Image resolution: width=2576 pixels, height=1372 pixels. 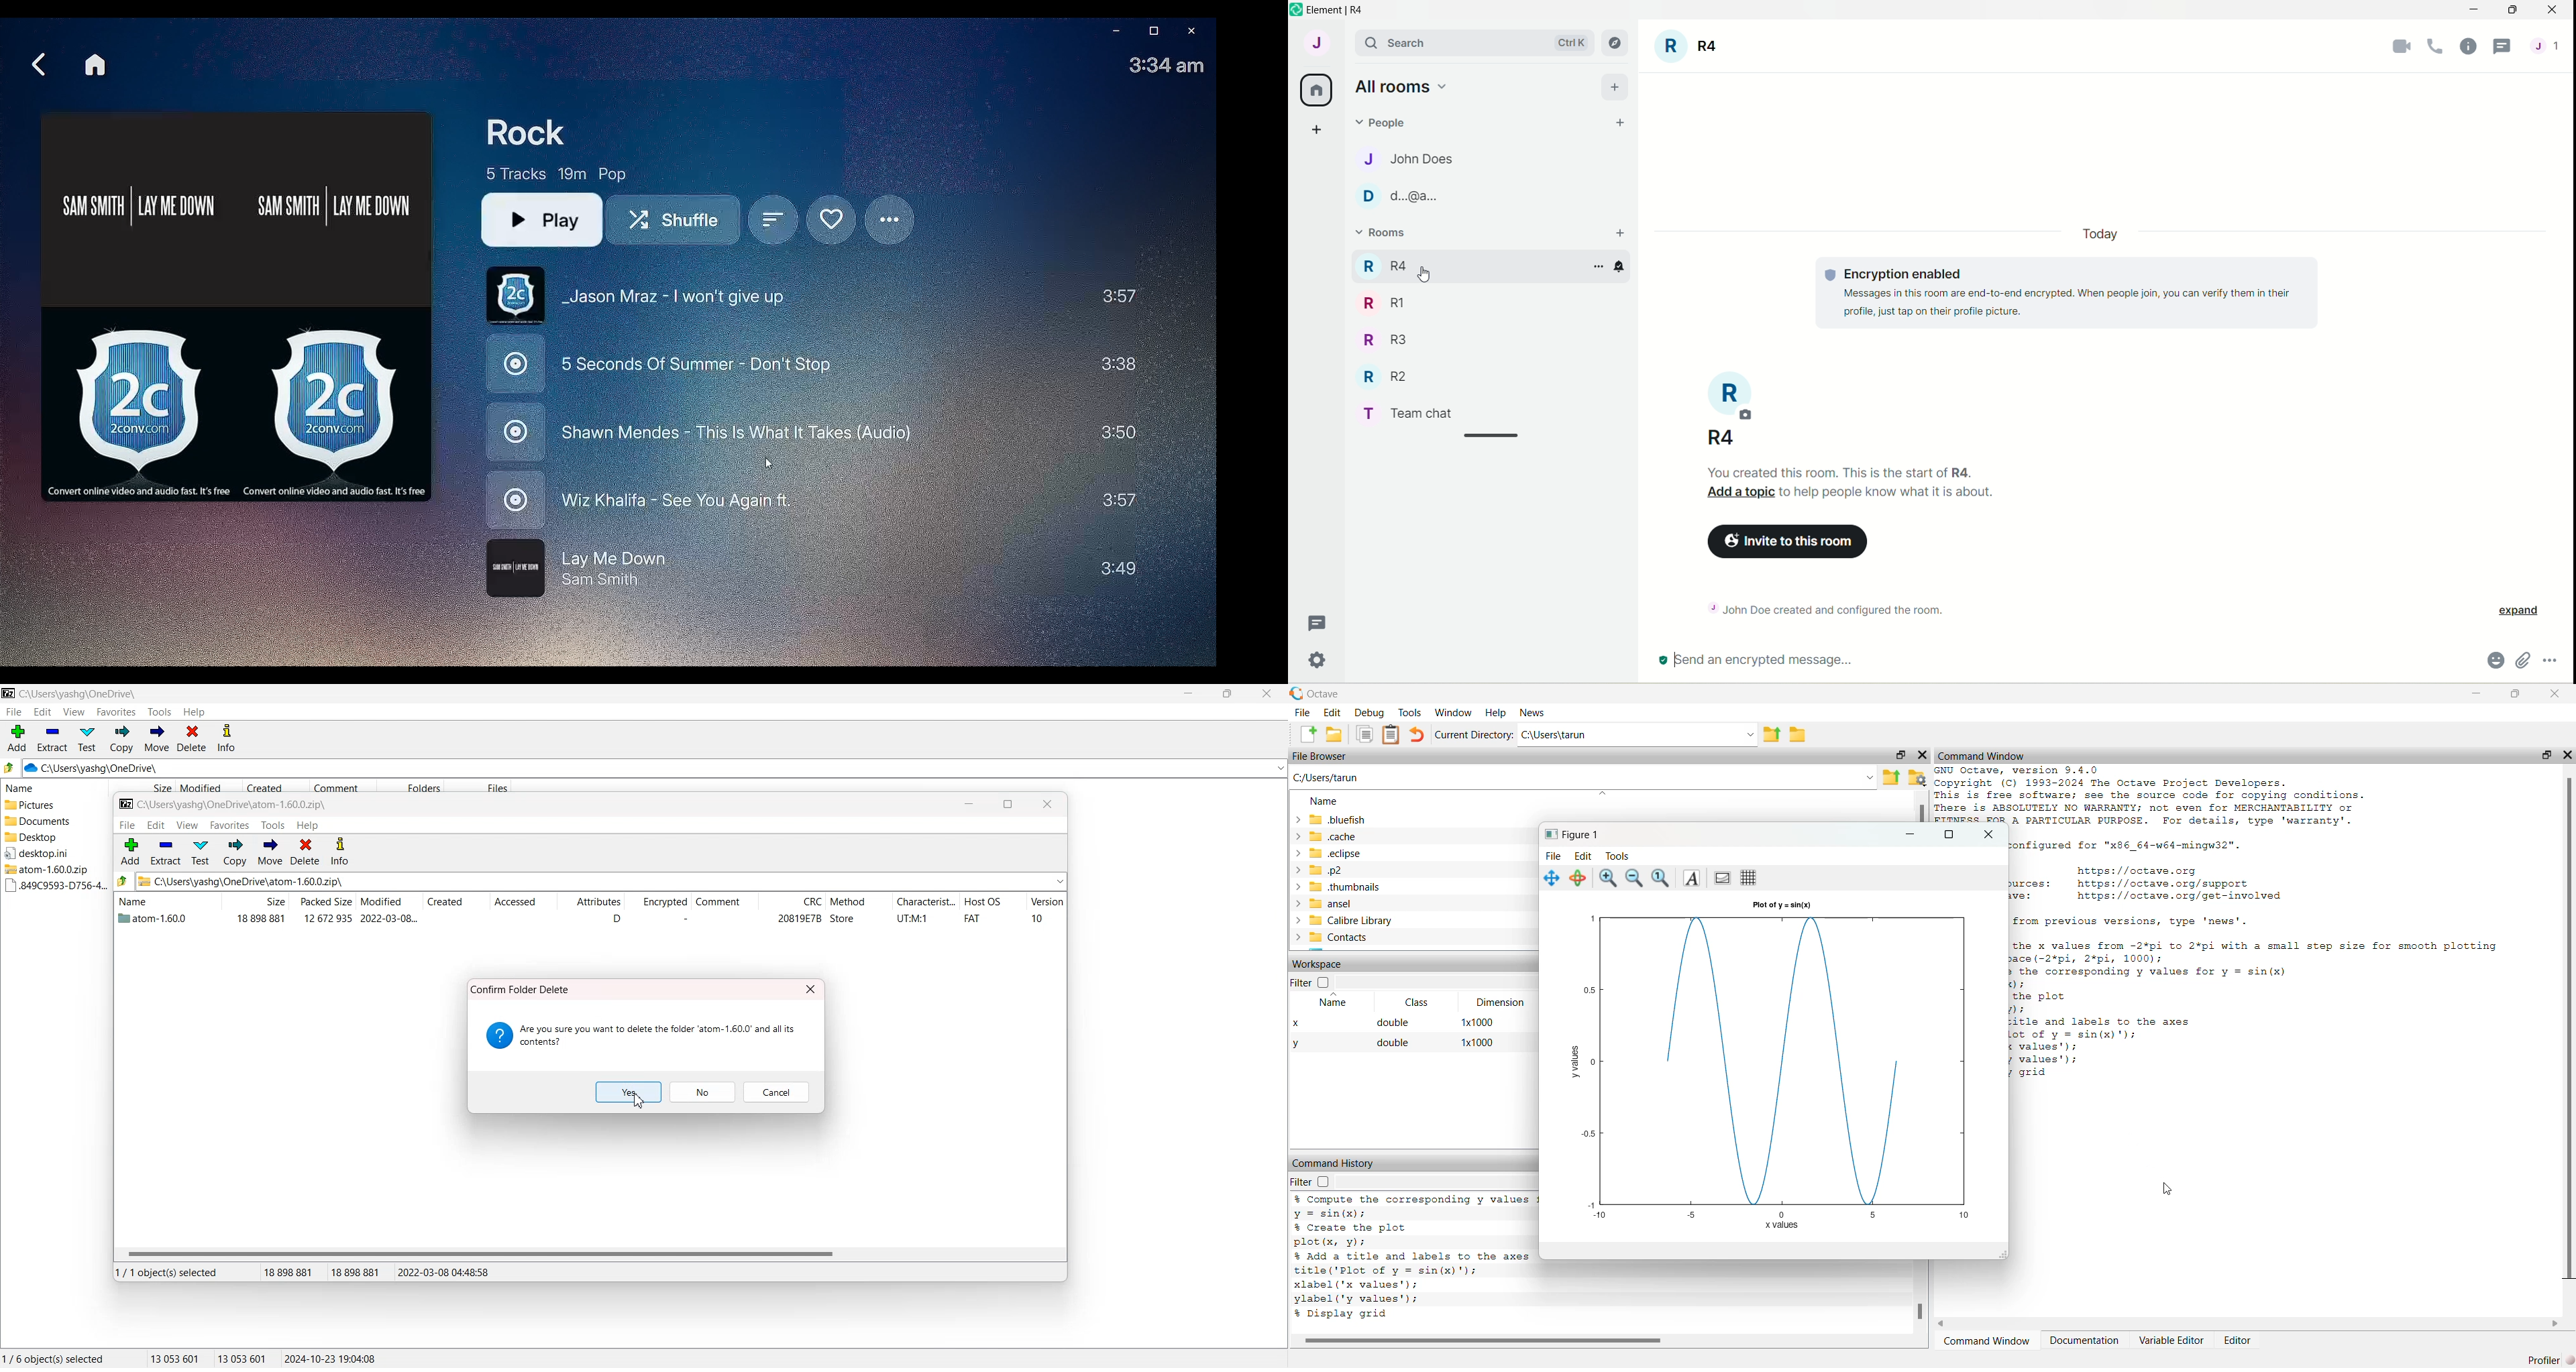 I want to click on Create new, so click(x=1309, y=734).